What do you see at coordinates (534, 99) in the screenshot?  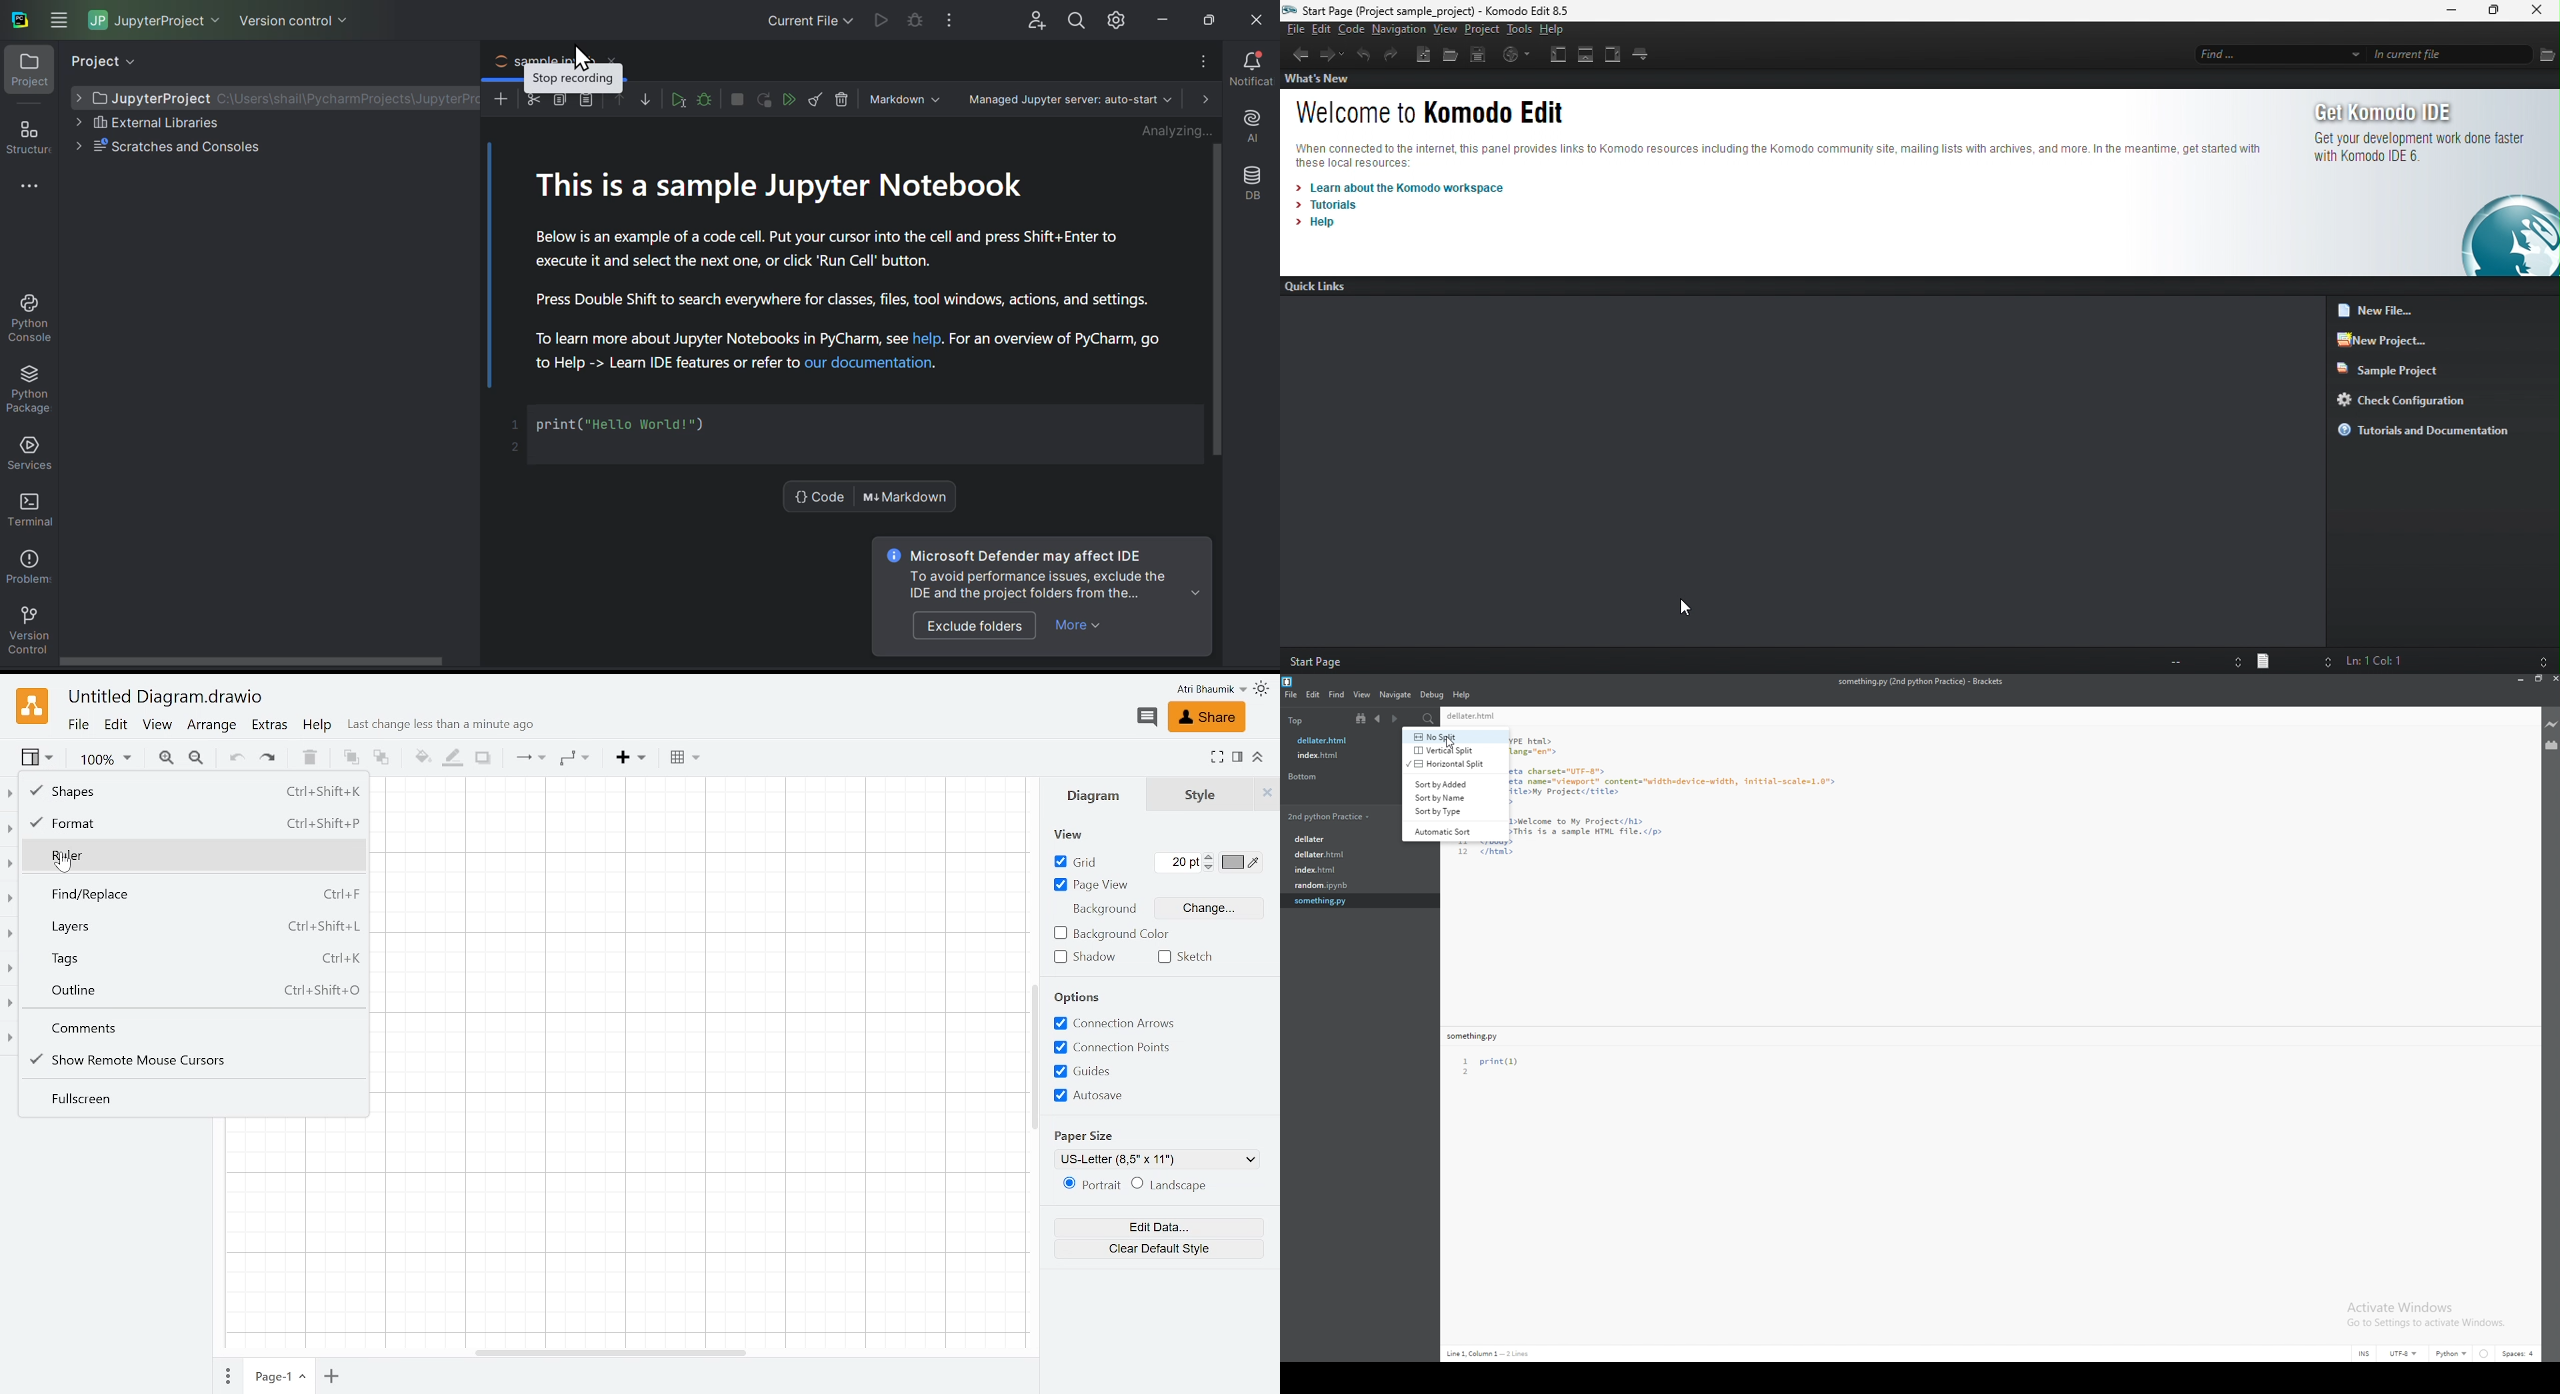 I see `cut cell` at bounding box center [534, 99].